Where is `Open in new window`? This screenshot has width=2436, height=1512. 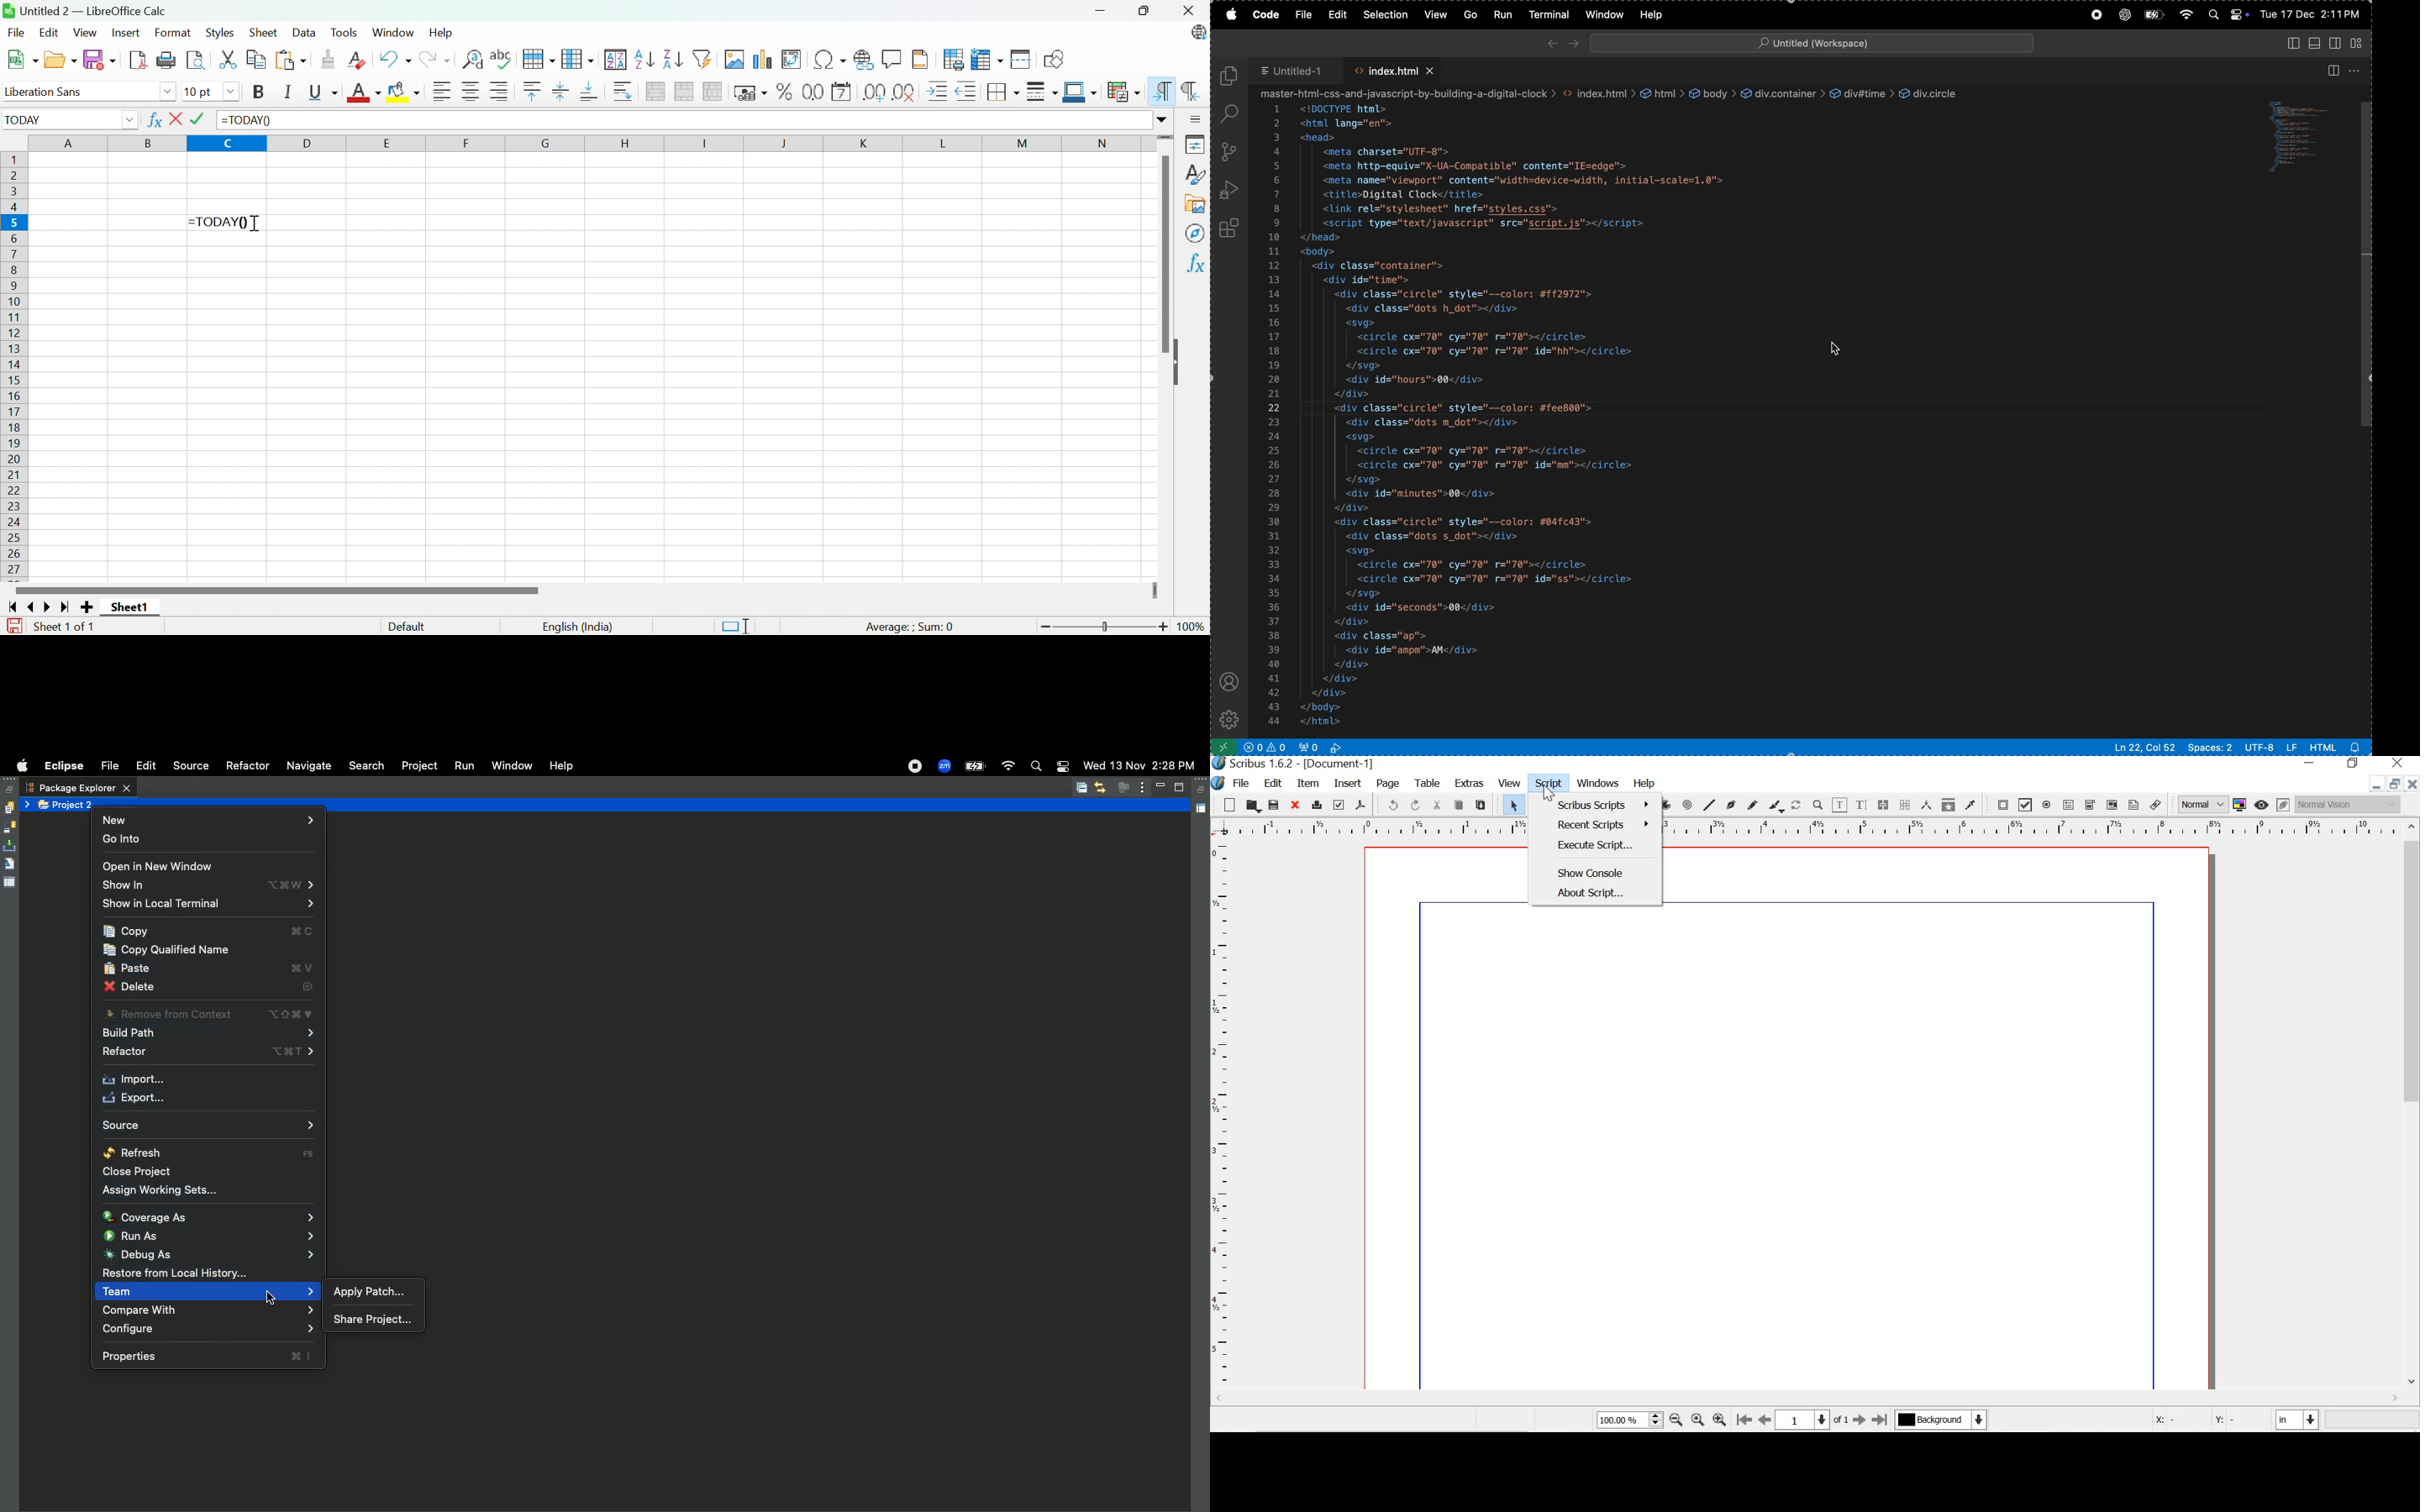 Open in new window is located at coordinates (158, 868).